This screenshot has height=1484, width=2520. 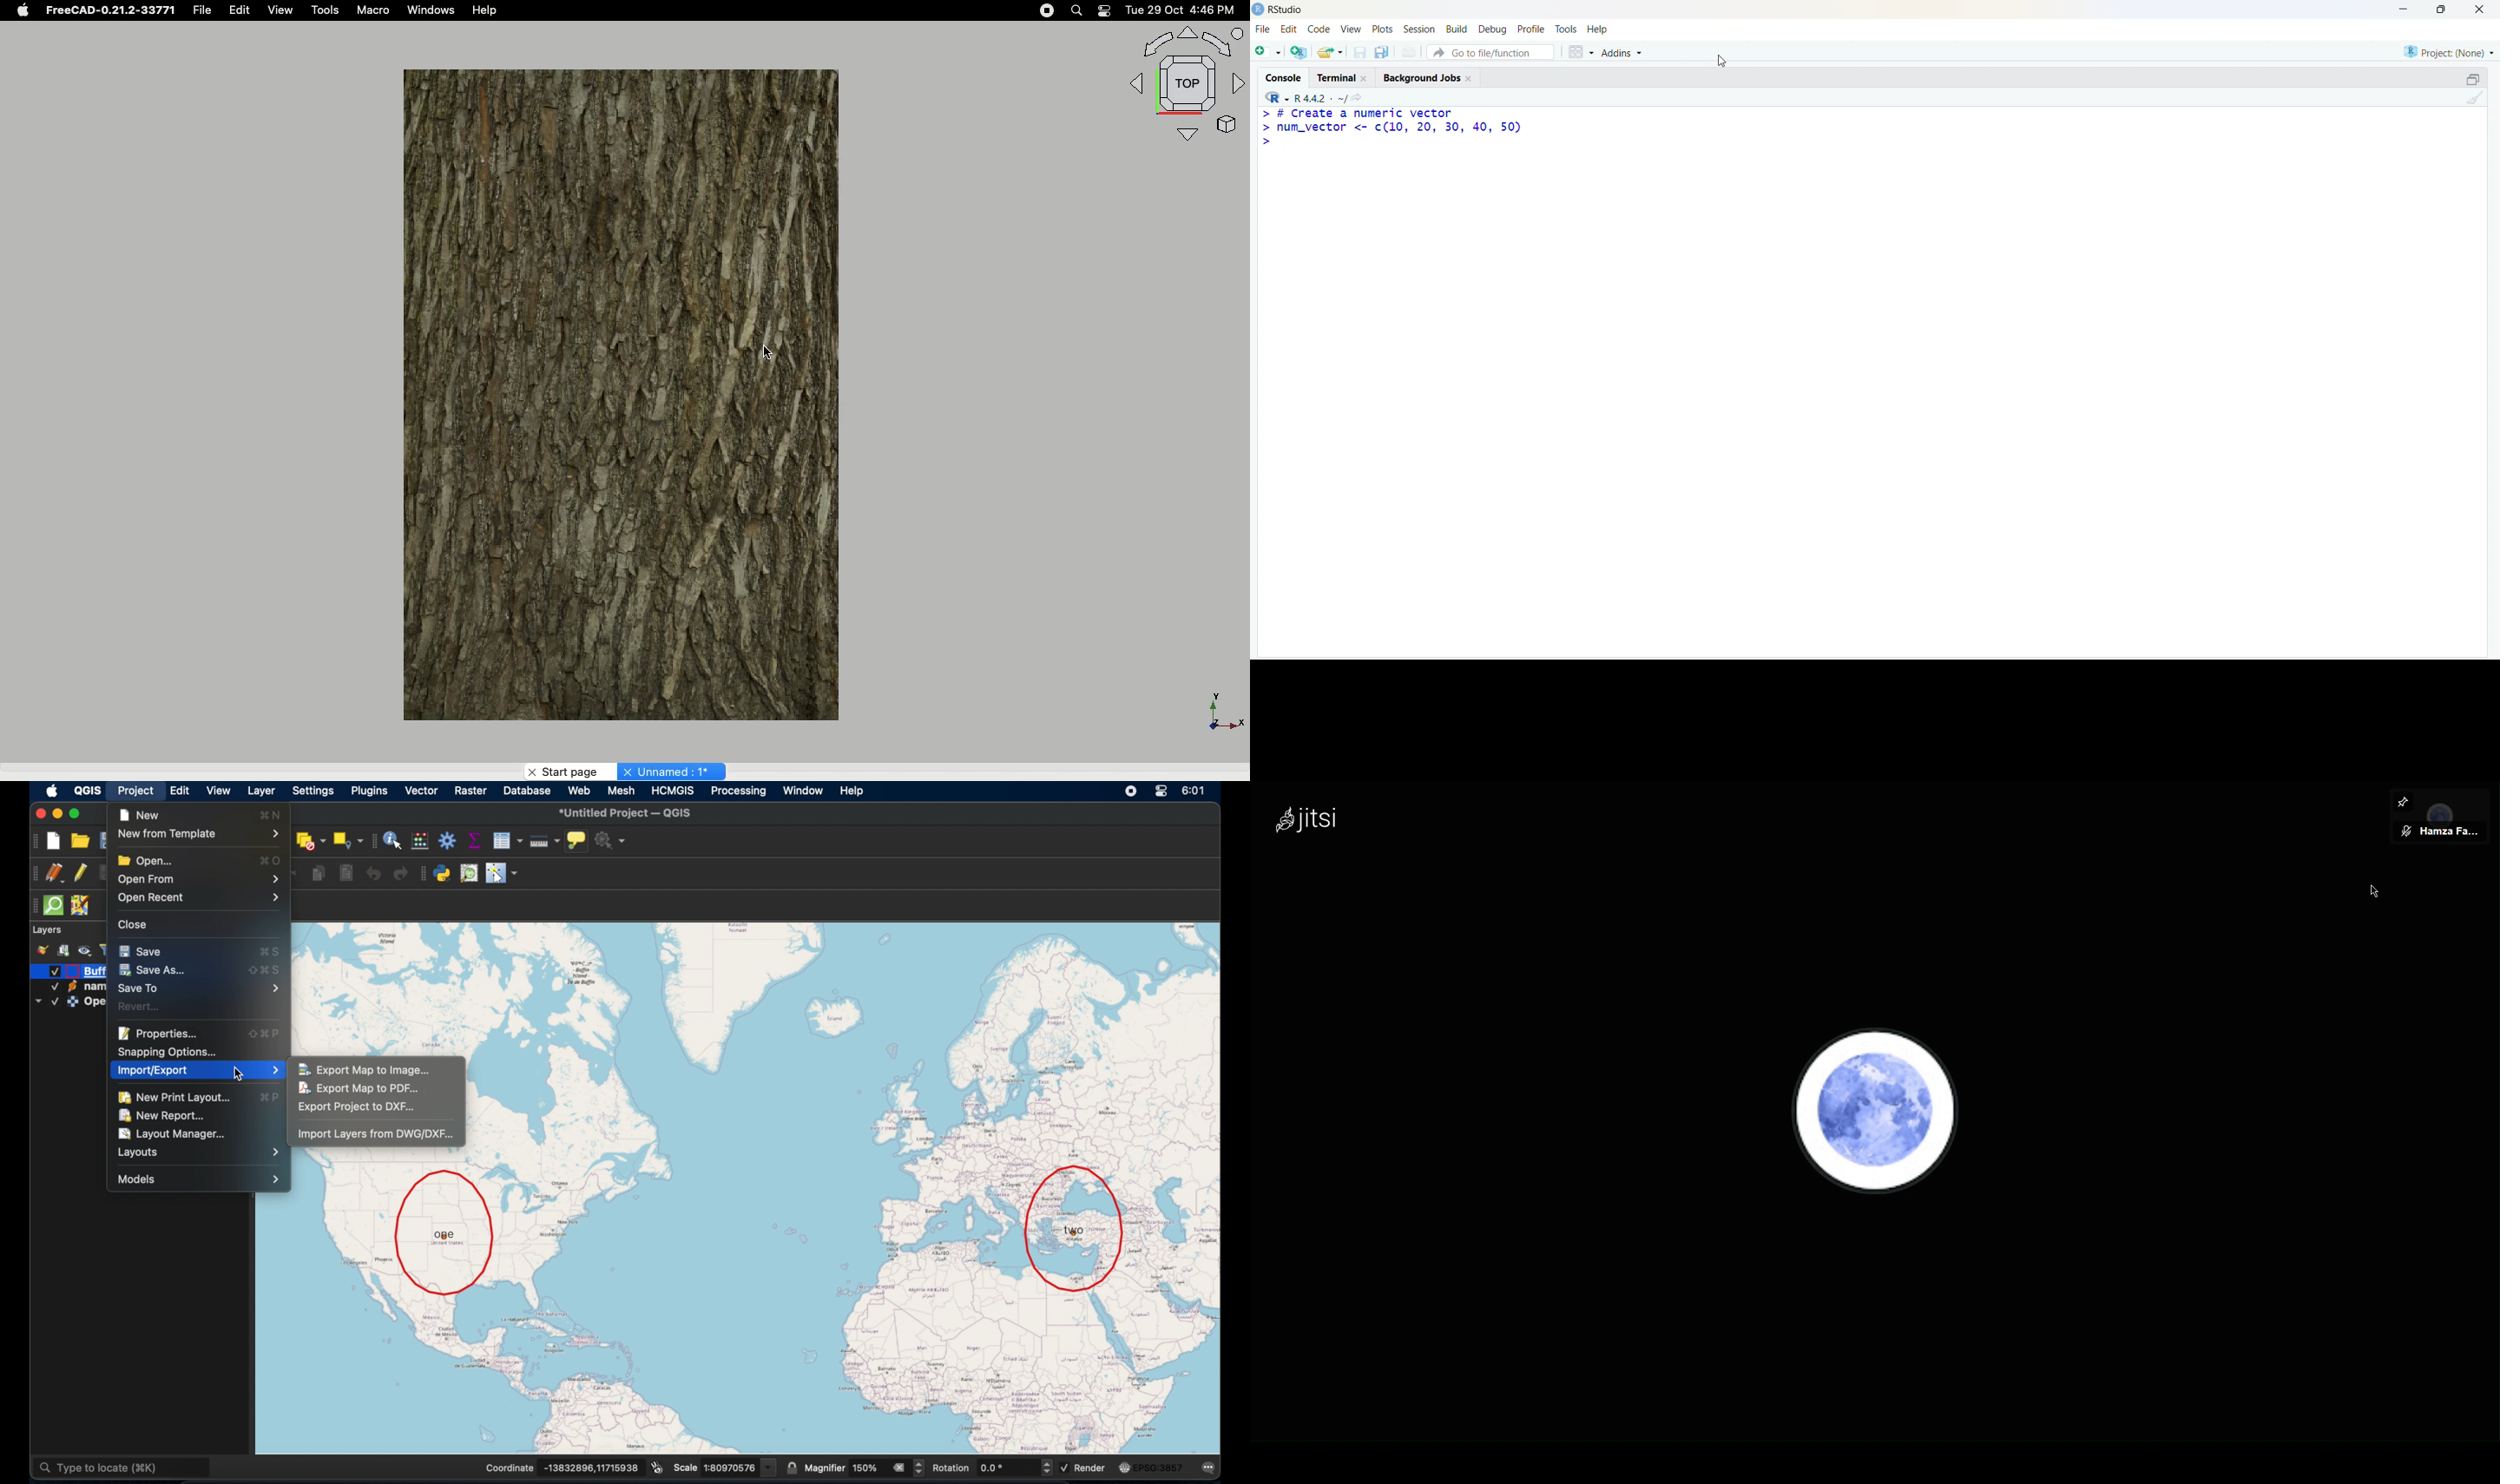 What do you see at coordinates (2475, 79) in the screenshot?
I see `open in separate window` at bounding box center [2475, 79].